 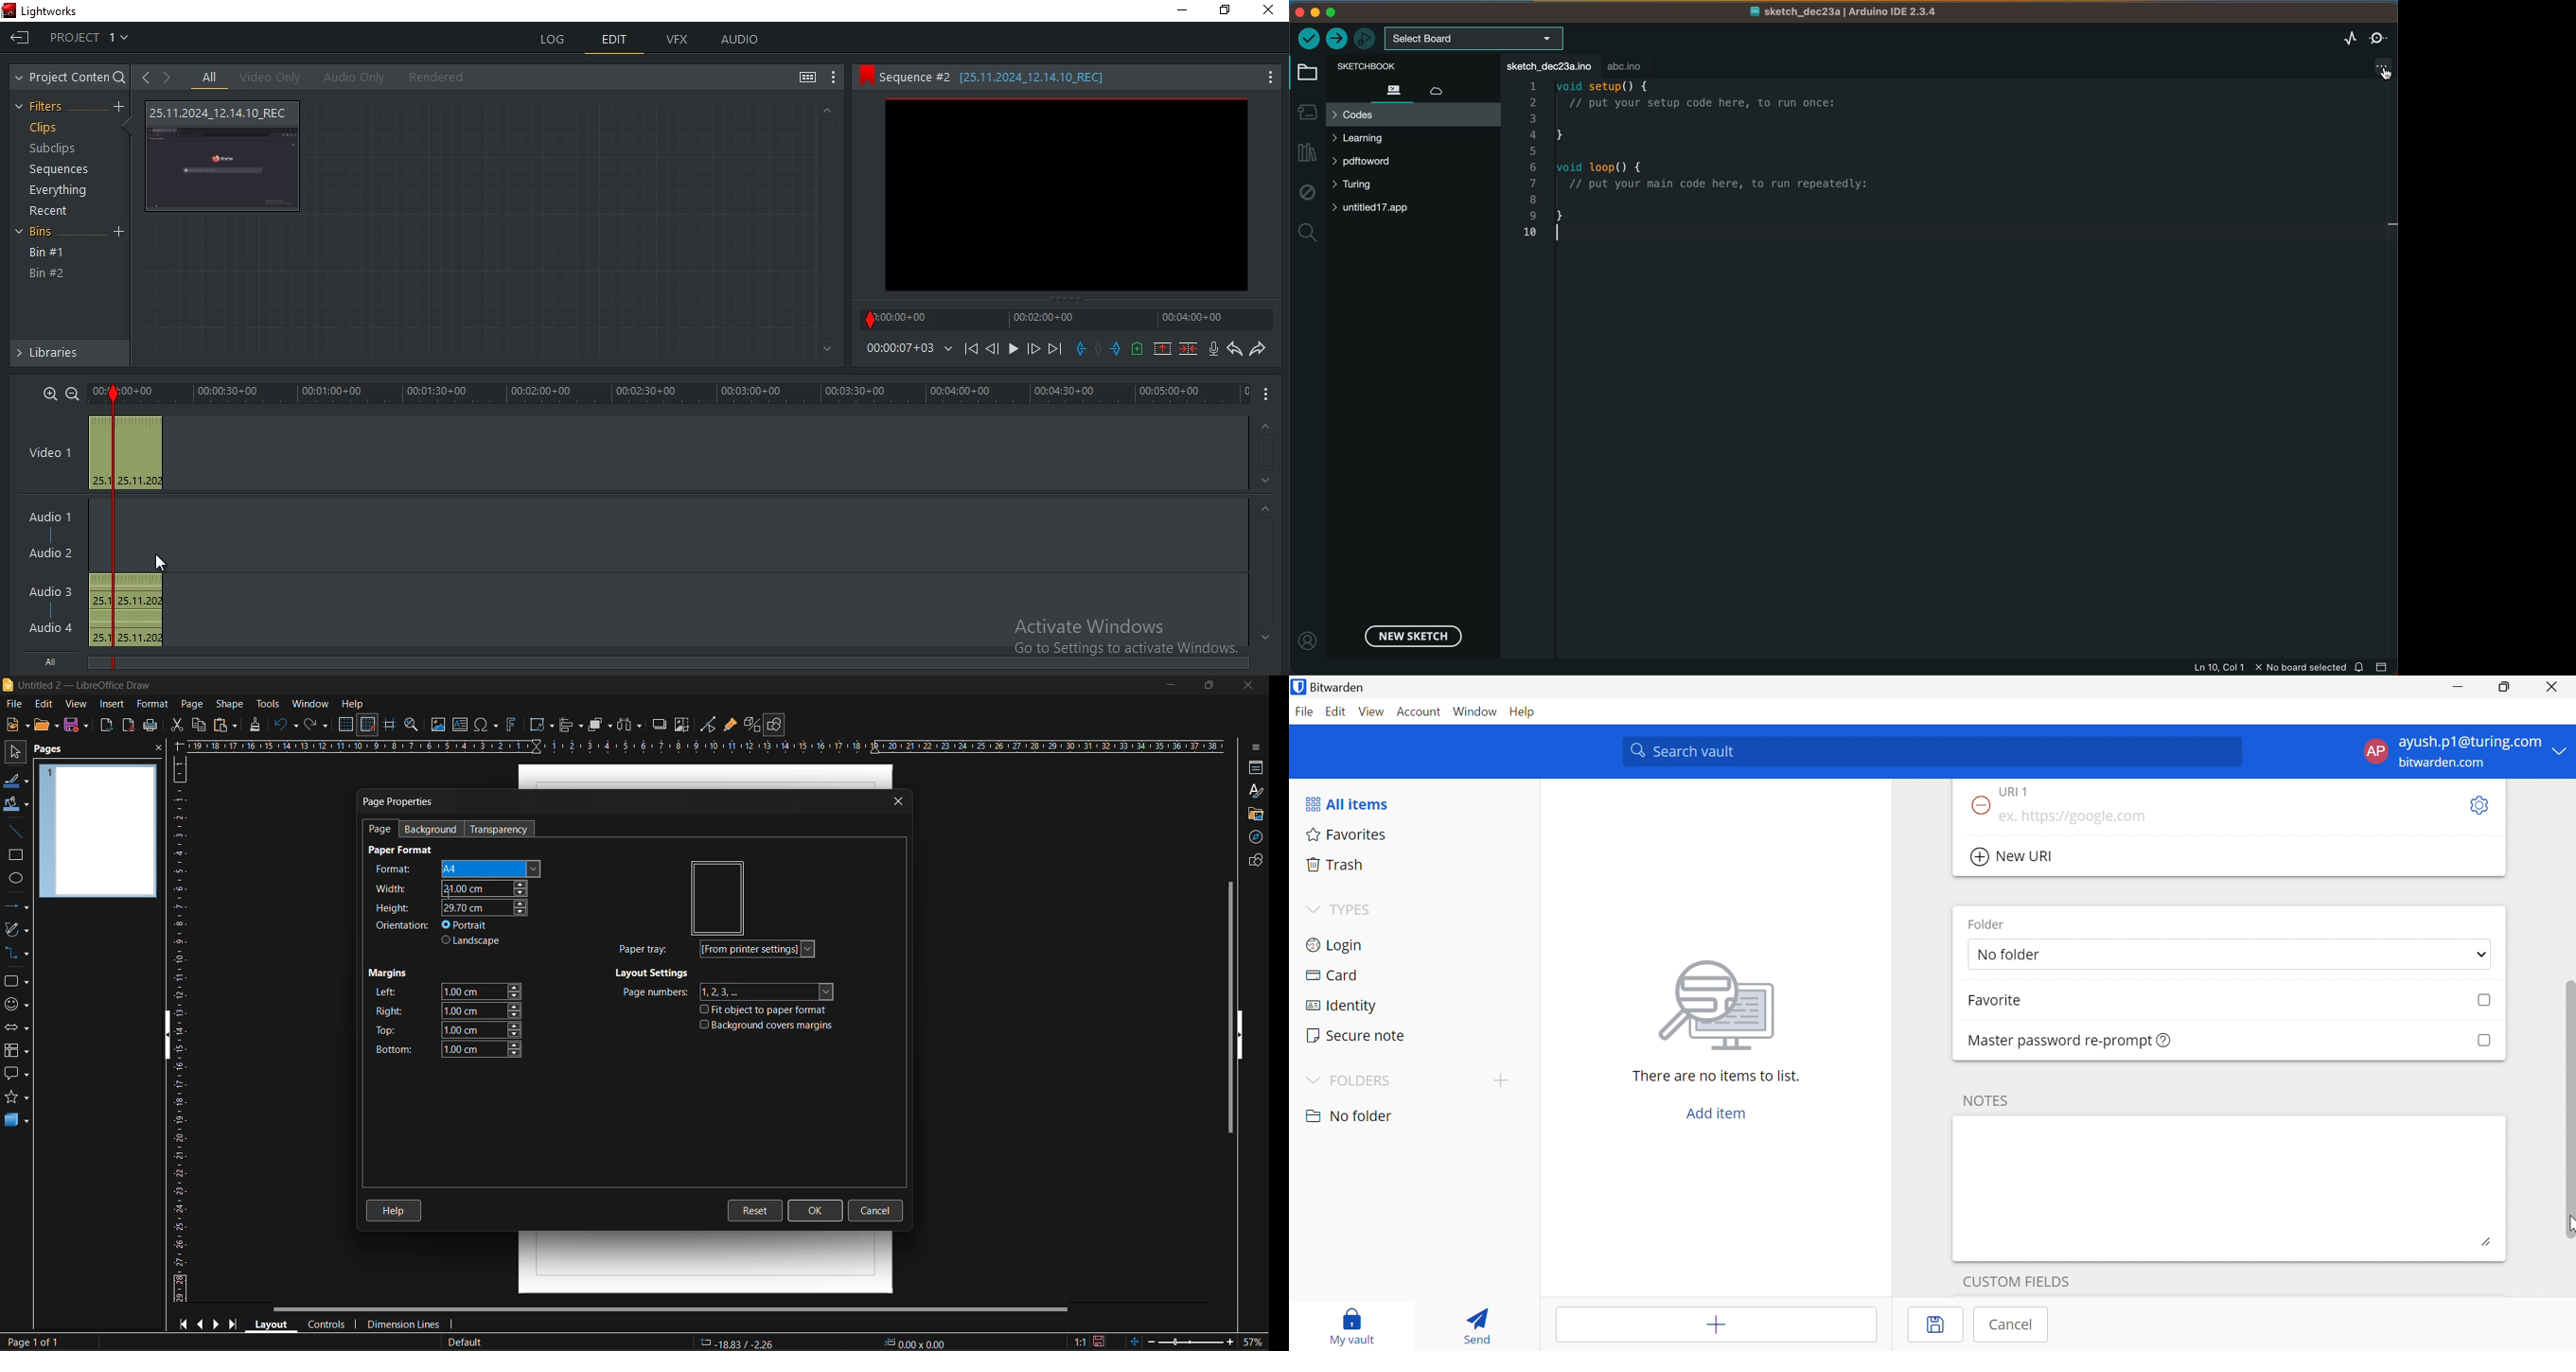 What do you see at coordinates (108, 725) in the screenshot?
I see `export` at bounding box center [108, 725].